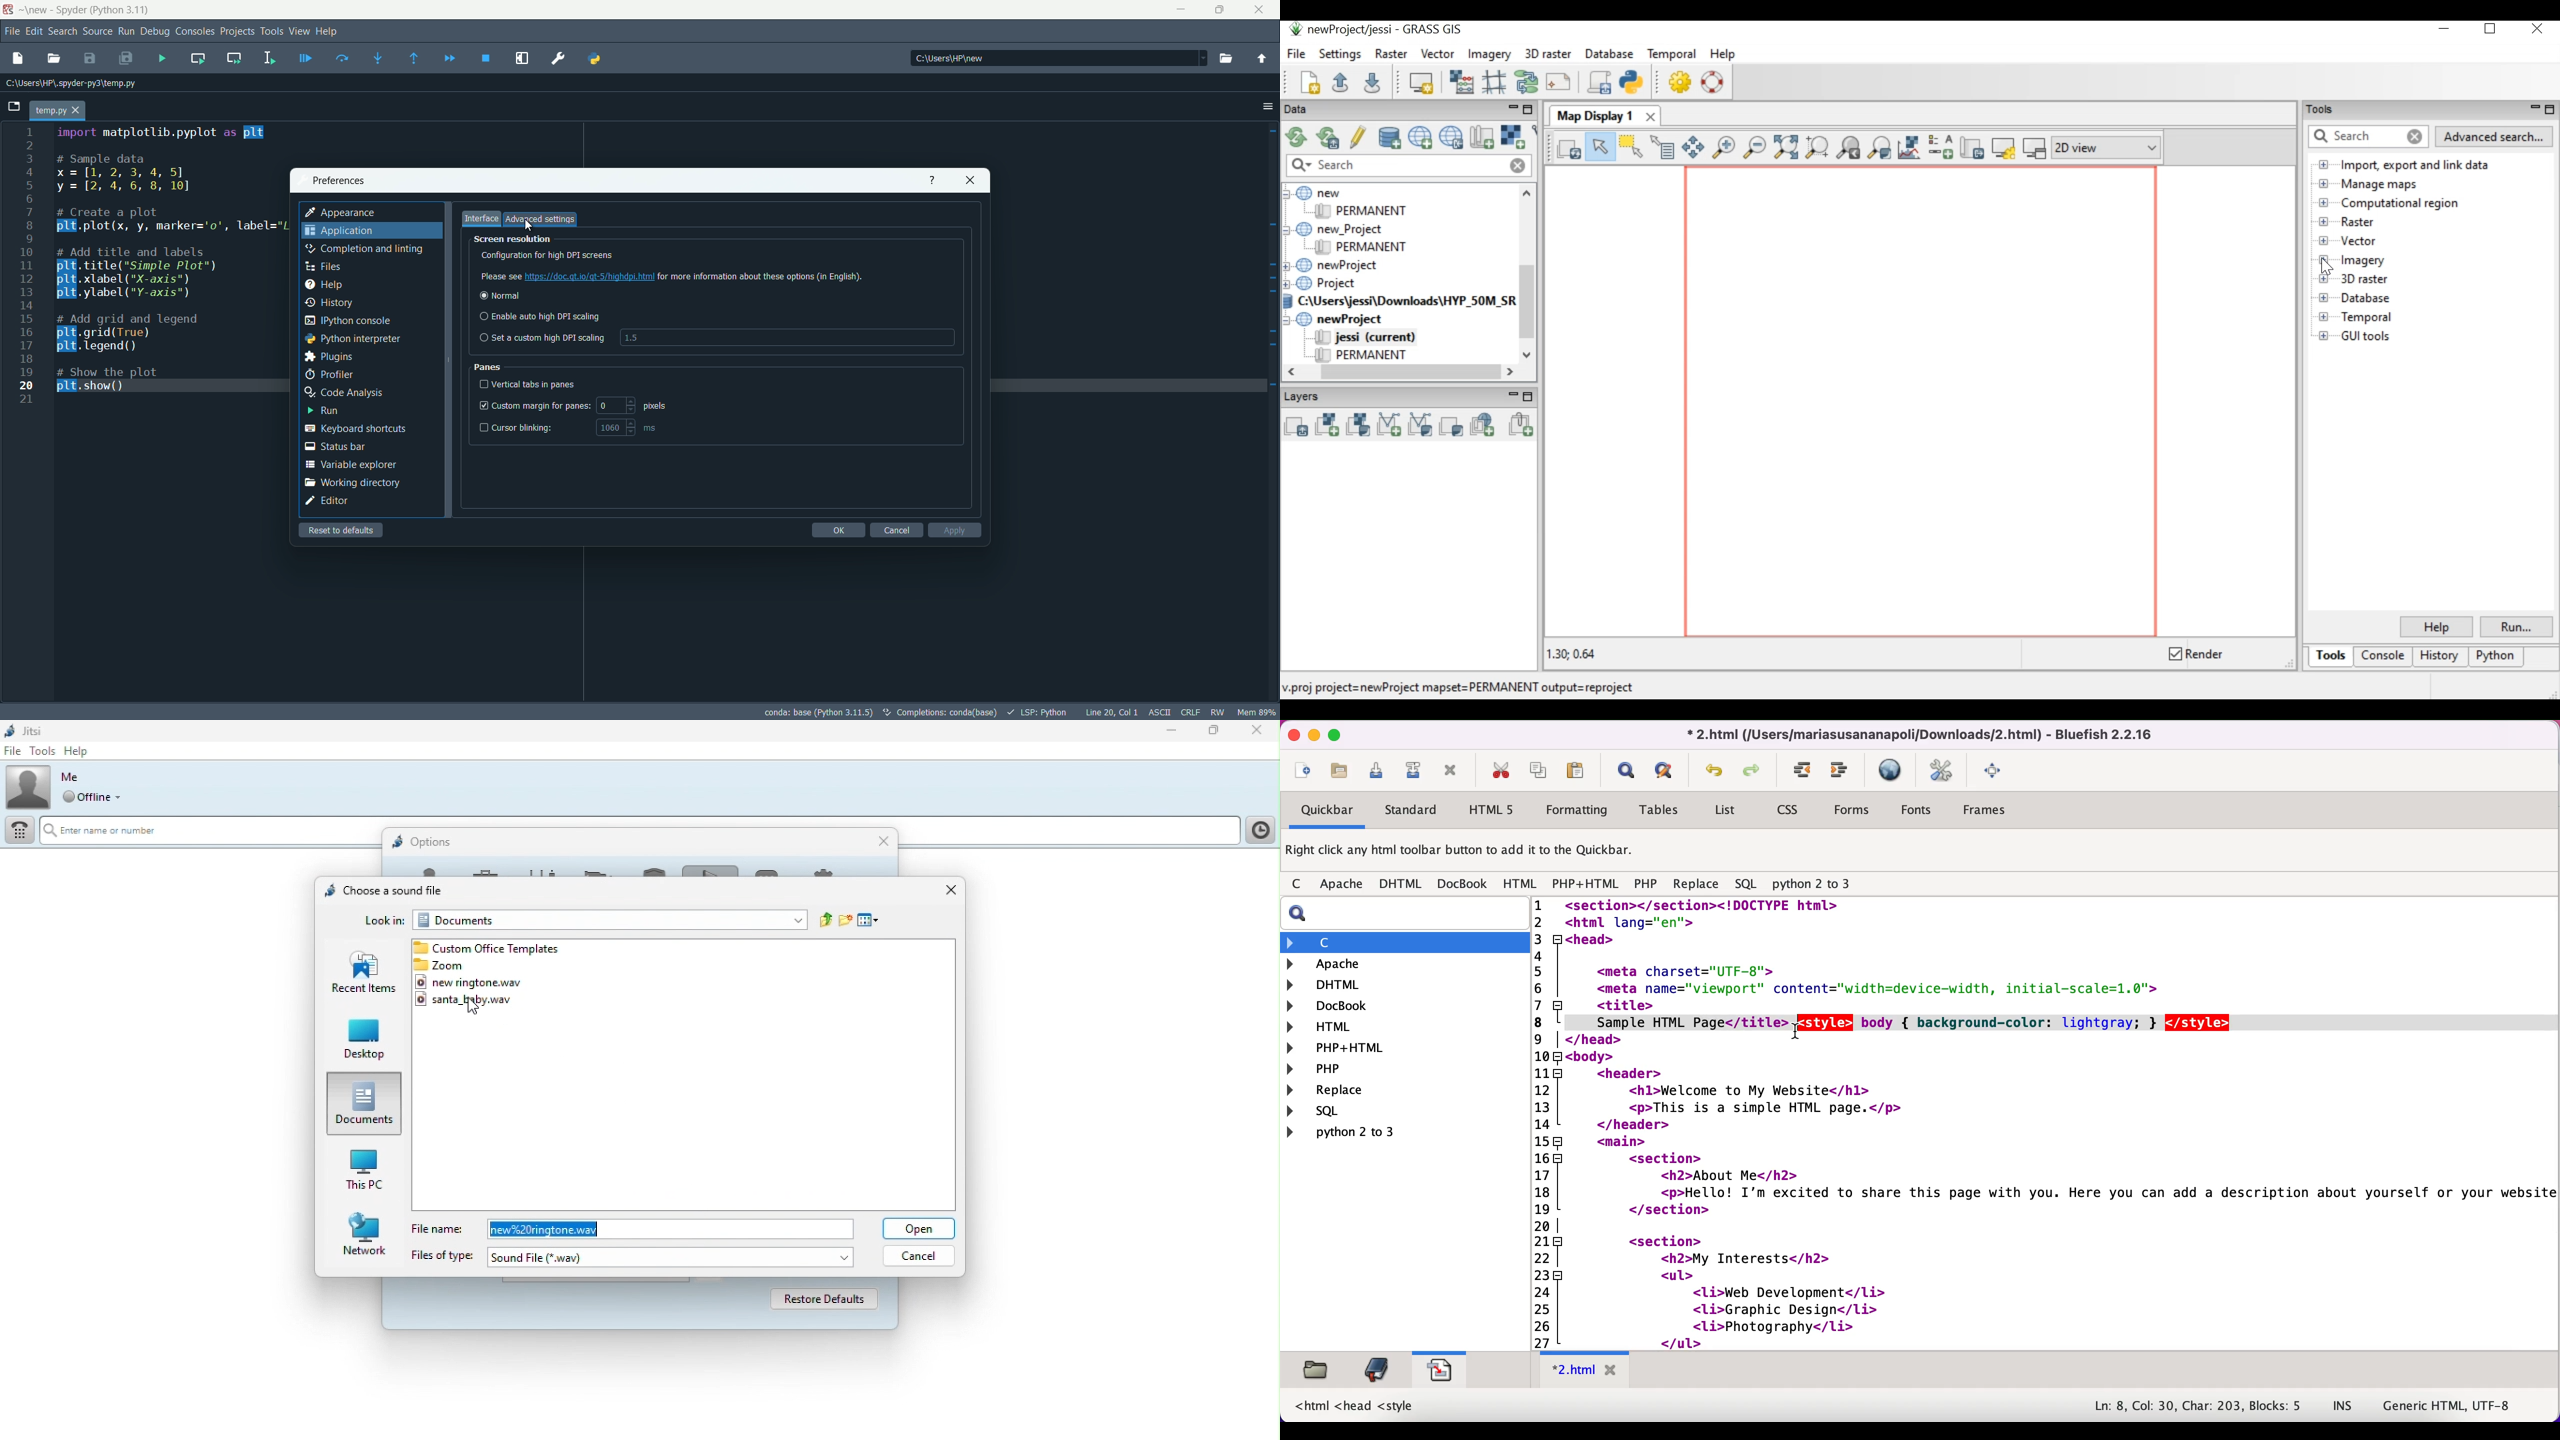 The height and width of the screenshot is (1456, 2576). Describe the element at coordinates (355, 483) in the screenshot. I see `working directory` at that location.